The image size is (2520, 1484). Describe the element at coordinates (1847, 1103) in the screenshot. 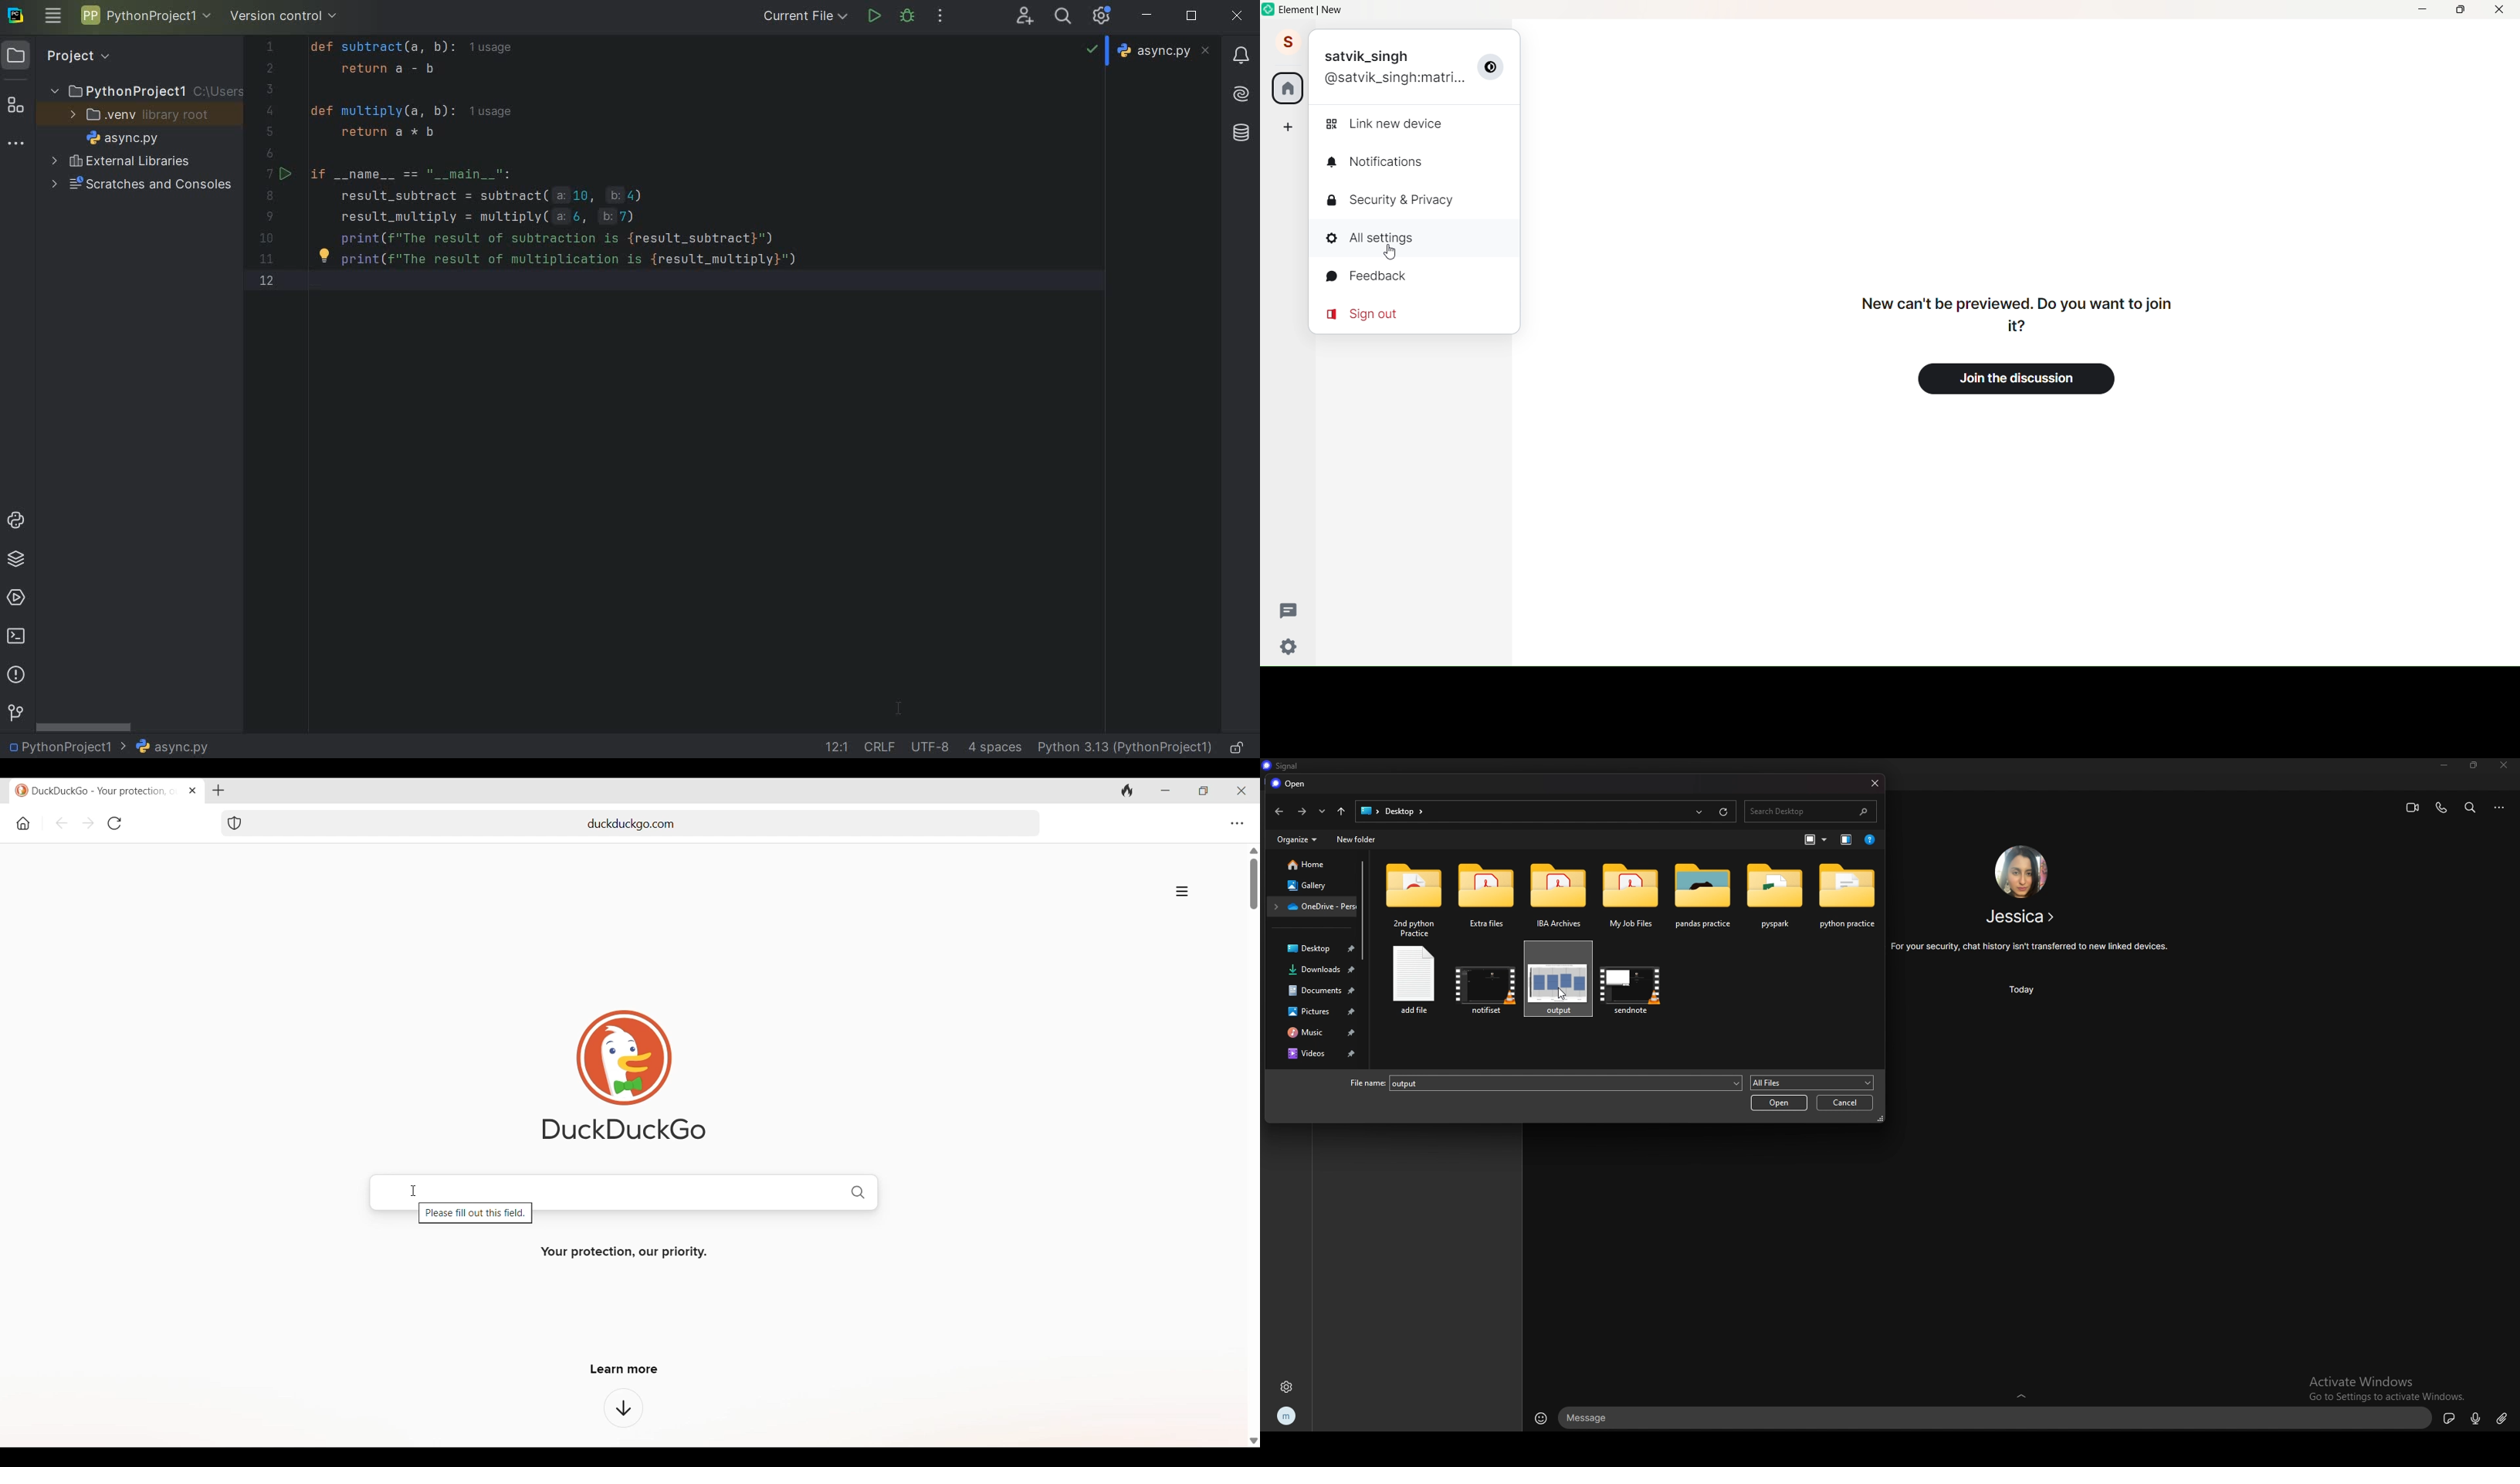

I see `cancel` at that location.